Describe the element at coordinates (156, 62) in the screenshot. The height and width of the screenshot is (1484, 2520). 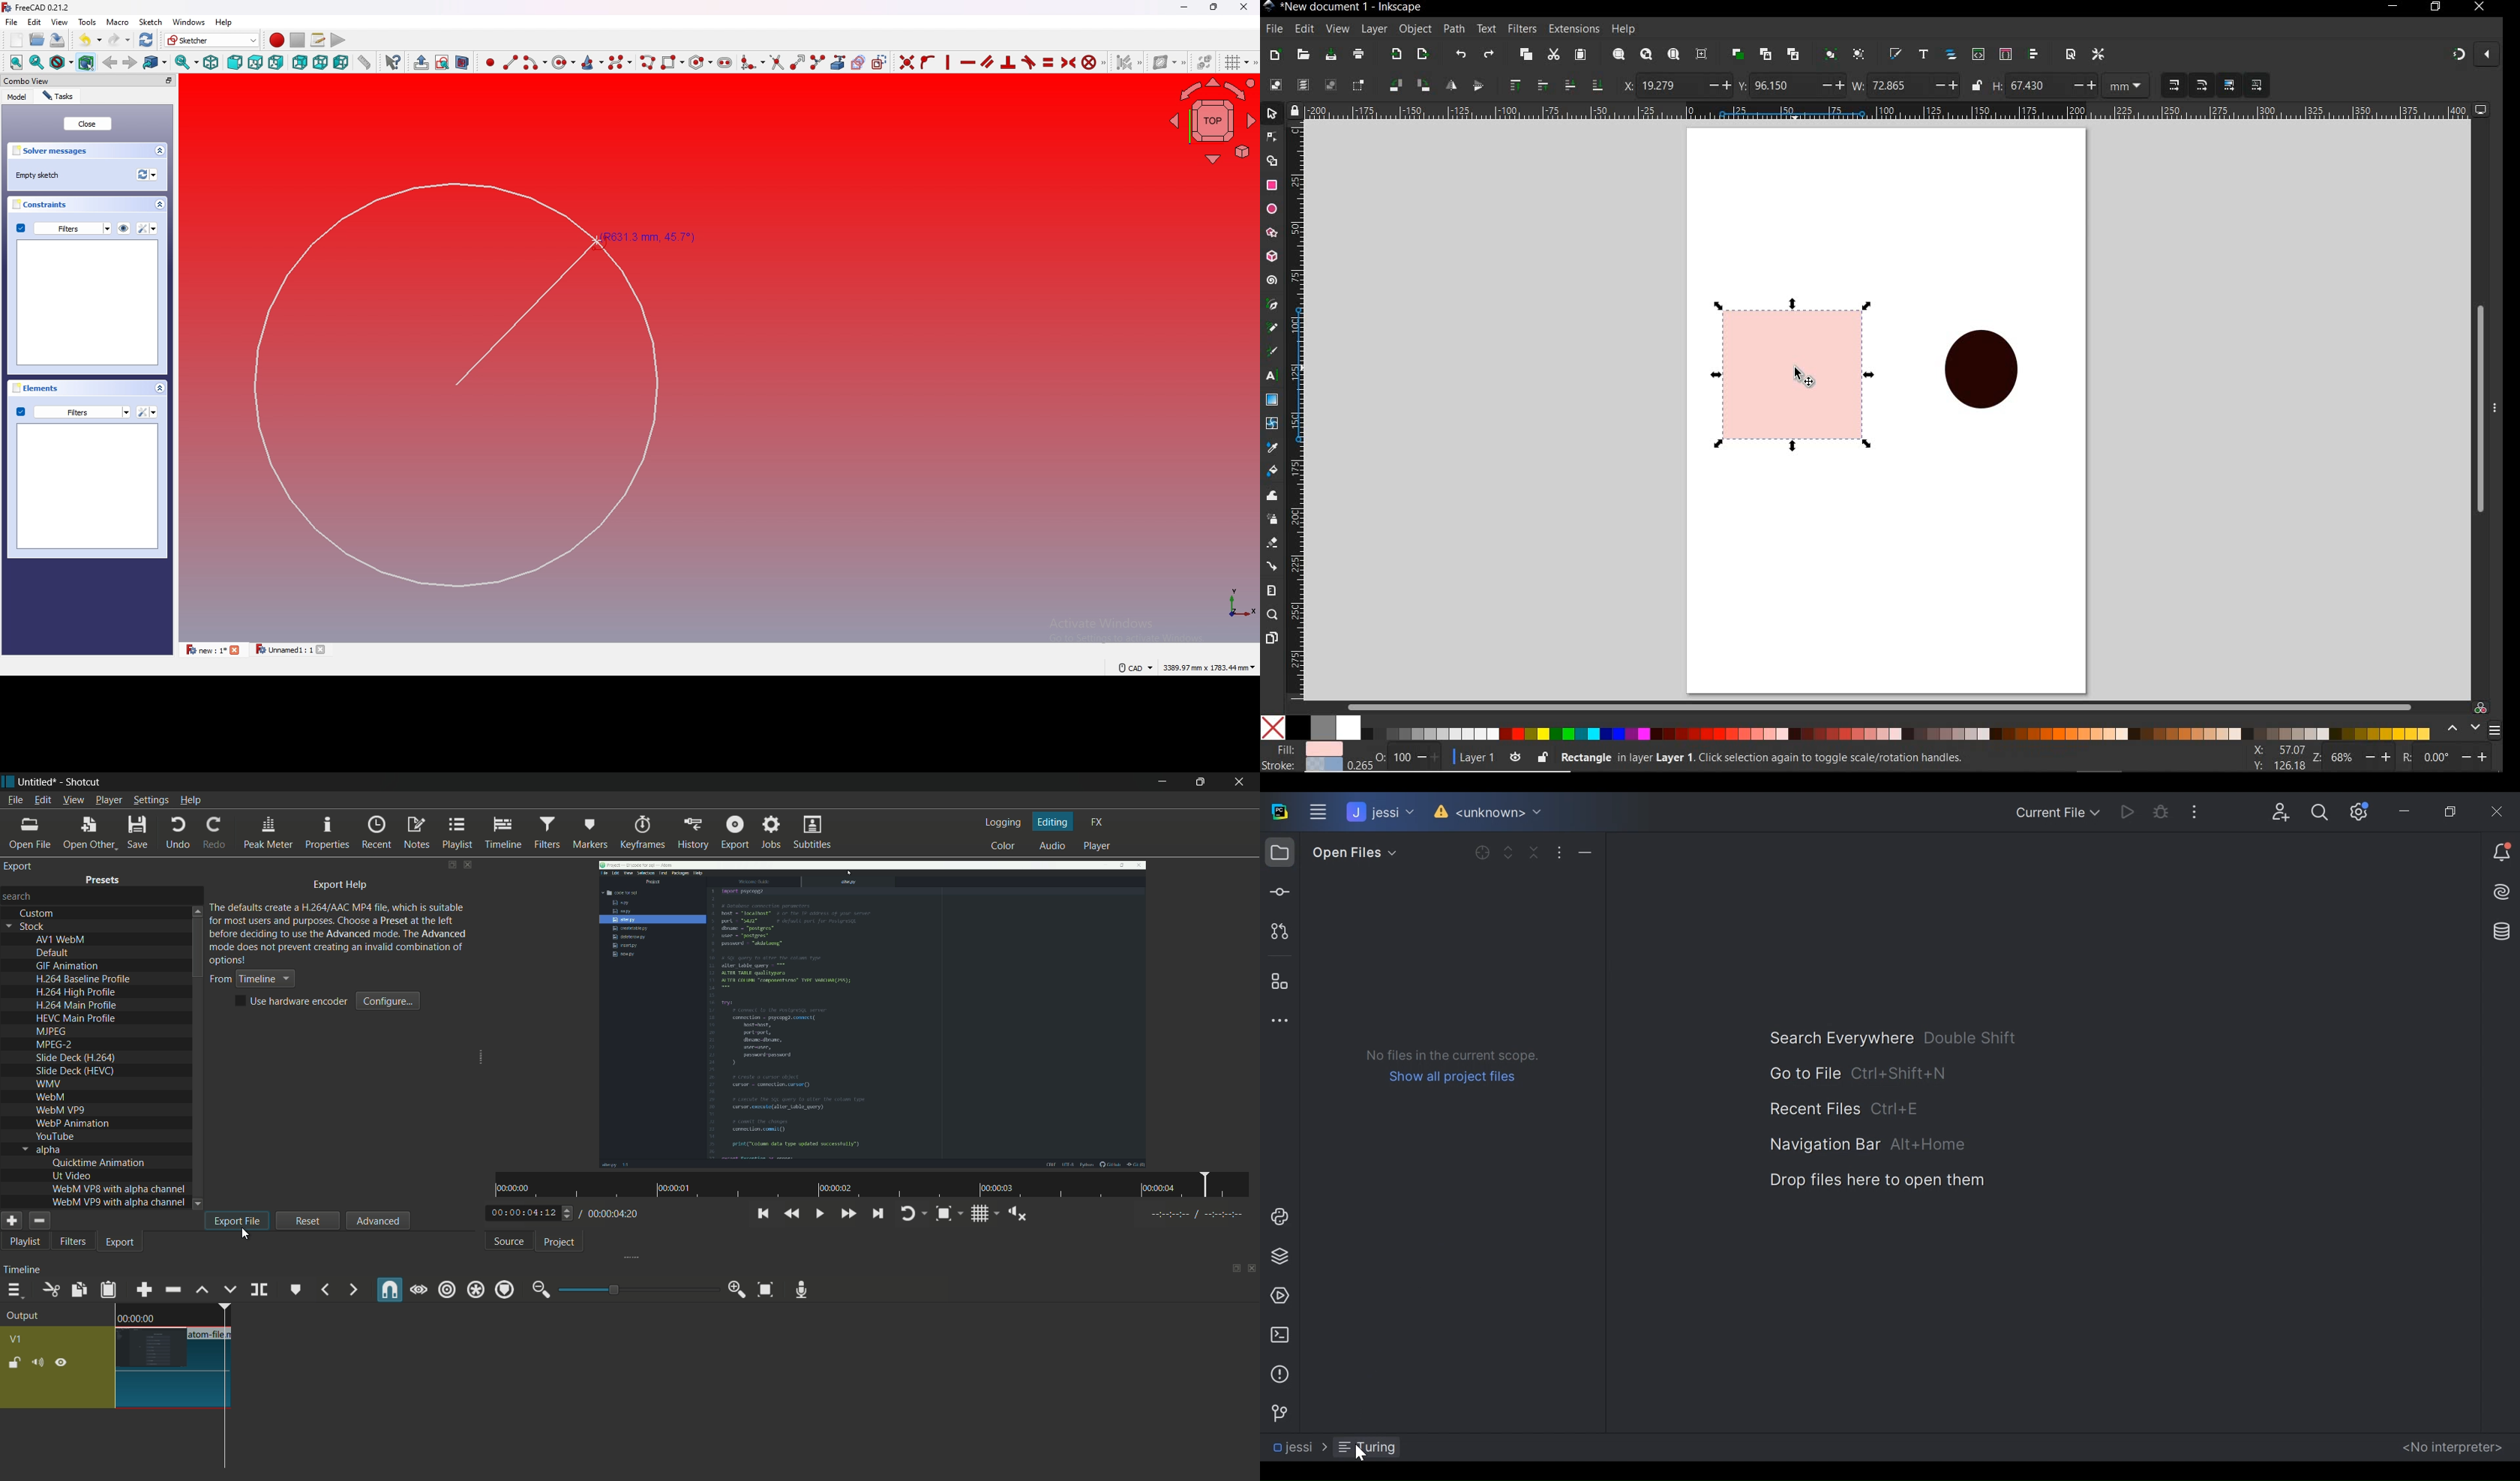
I see `go to linked object` at that location.